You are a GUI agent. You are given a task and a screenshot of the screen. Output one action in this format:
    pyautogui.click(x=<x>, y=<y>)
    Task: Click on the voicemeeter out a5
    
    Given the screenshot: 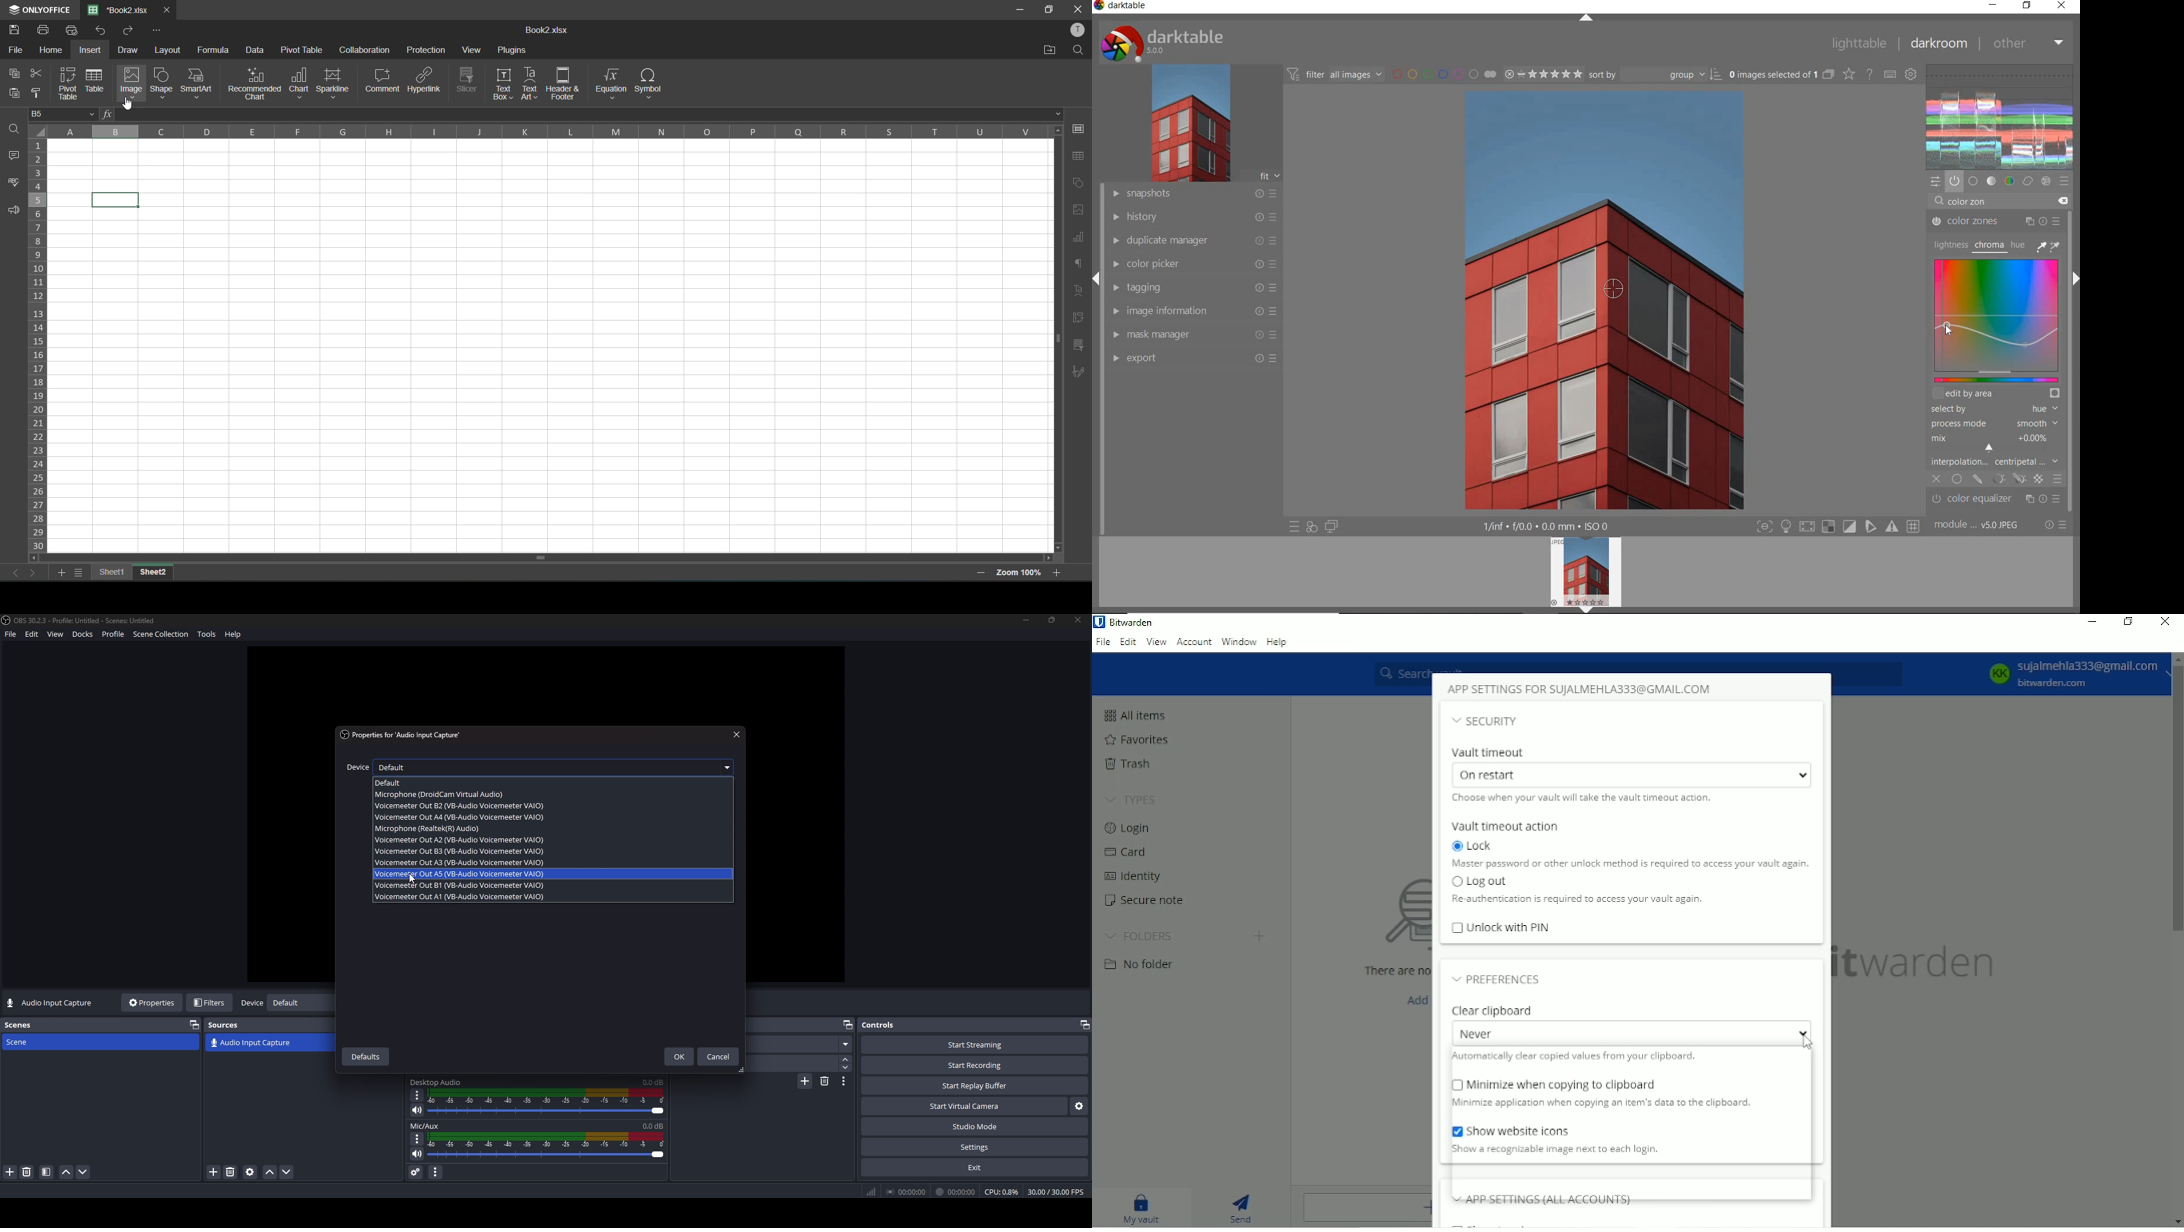 What is the action you would take?
    pyautogui.click(x=460, y=874)
    